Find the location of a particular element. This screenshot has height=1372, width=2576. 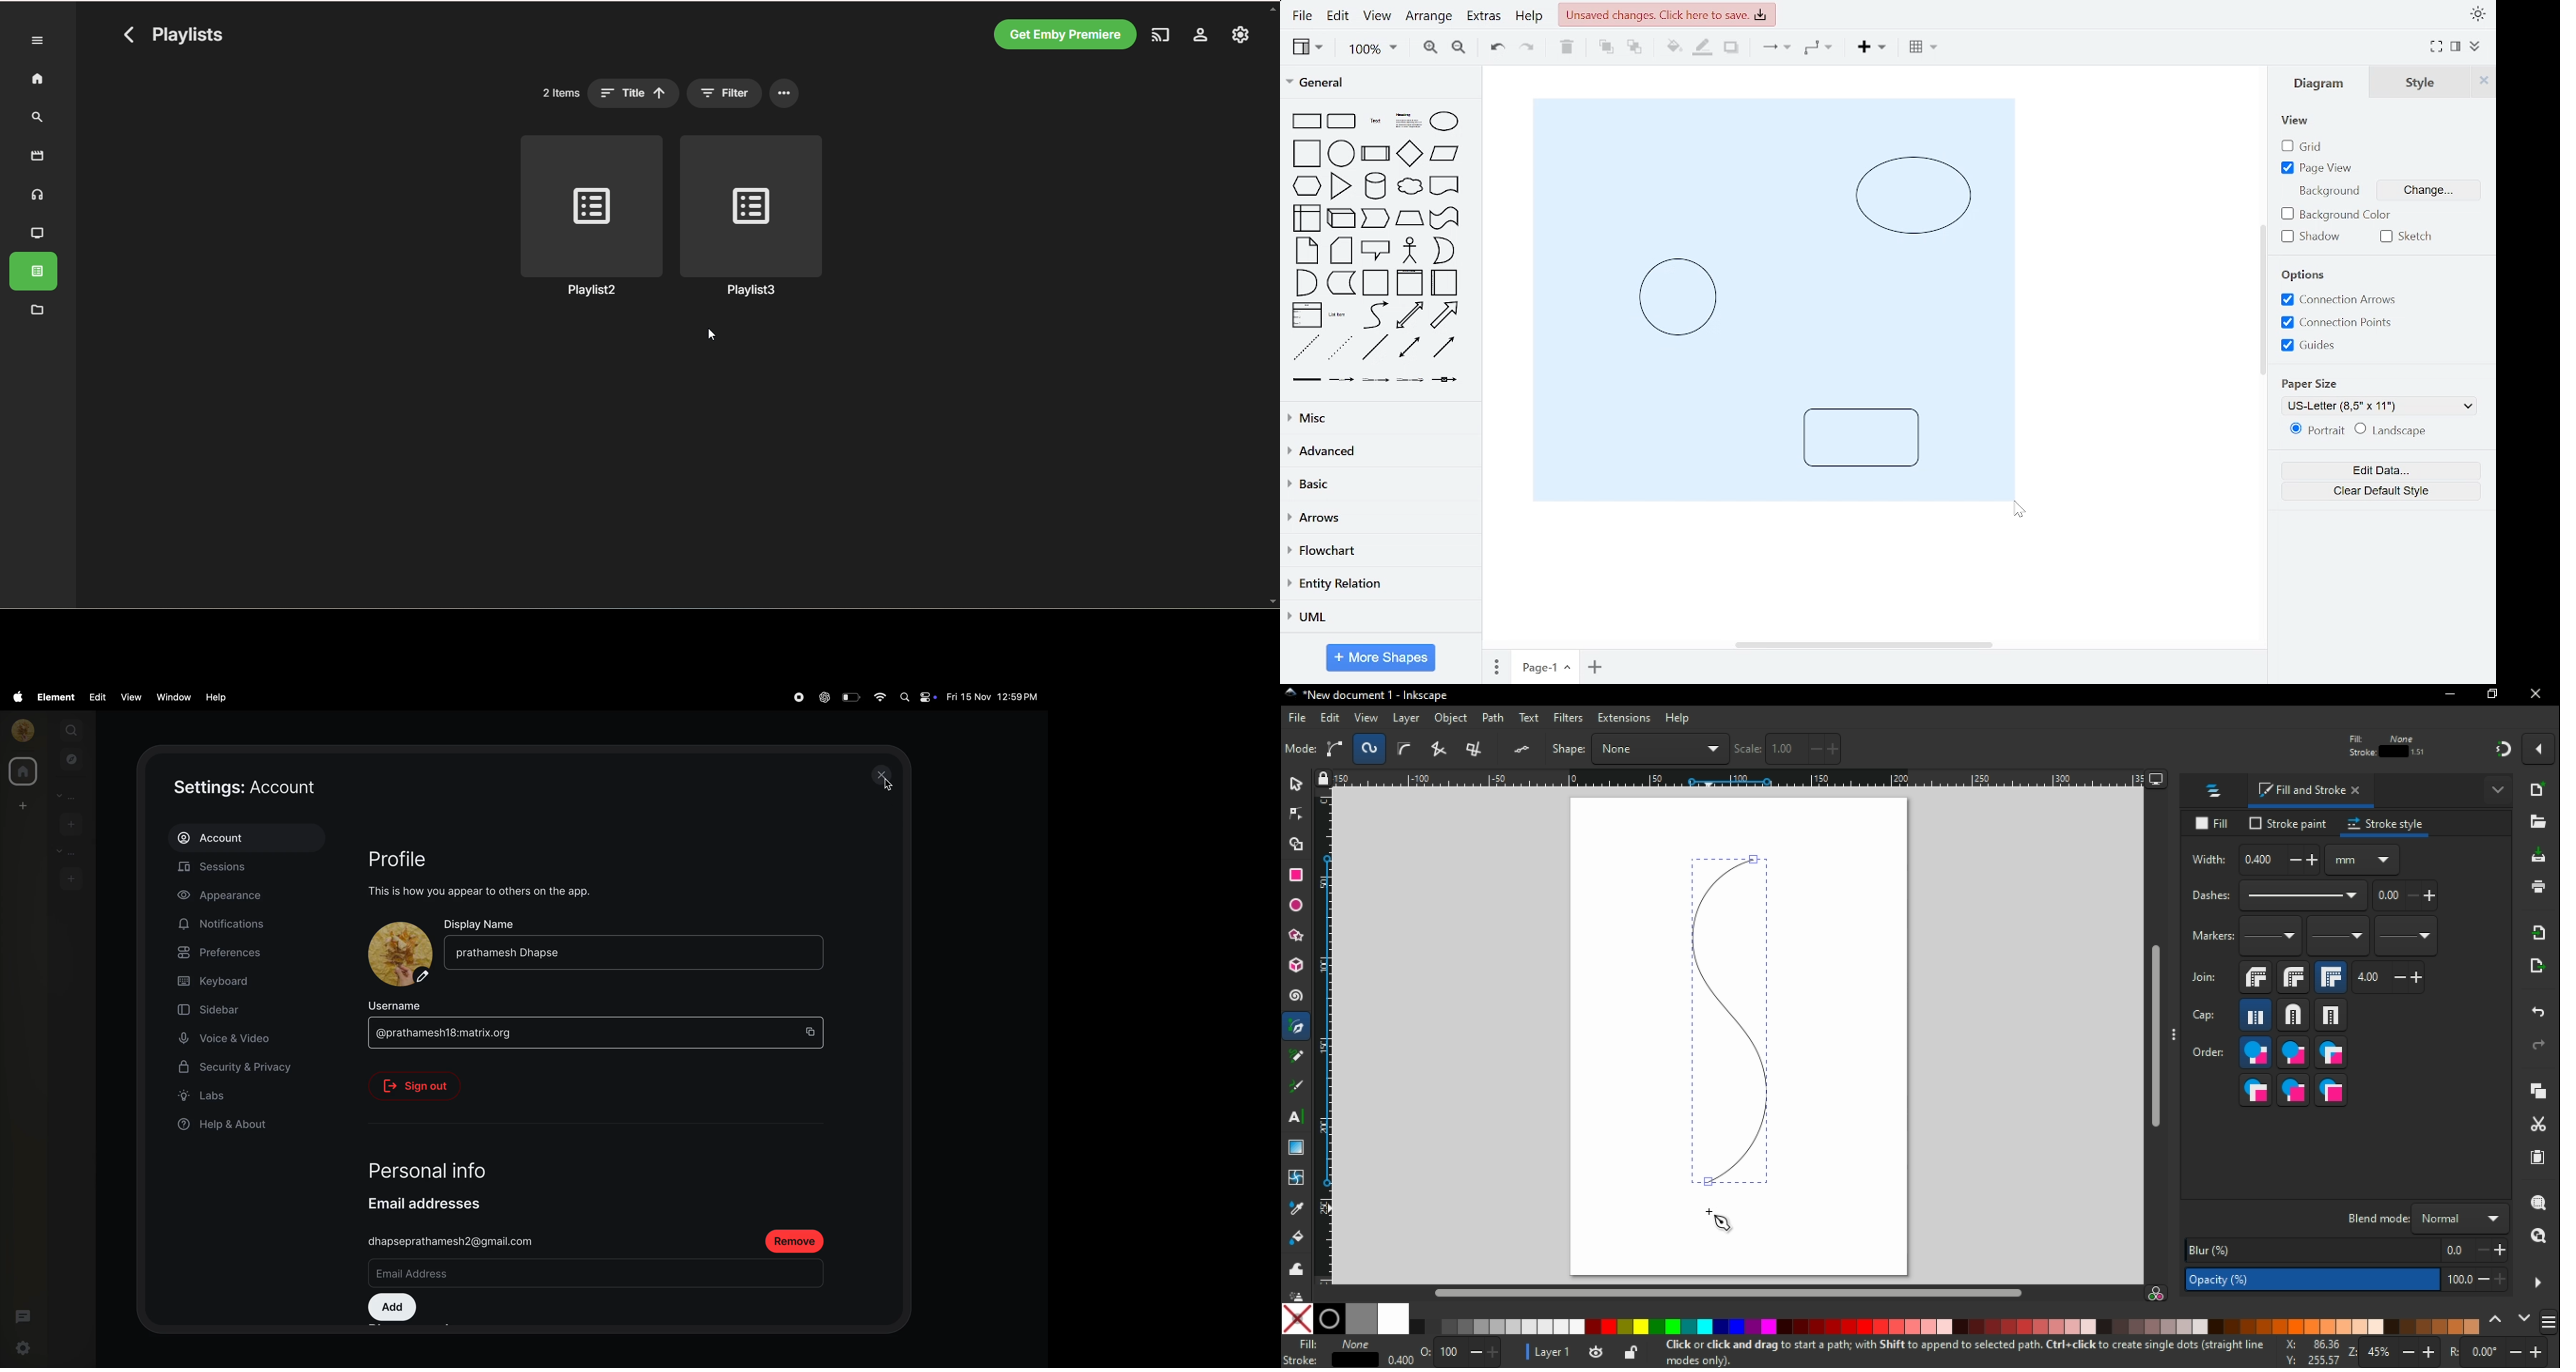

element is located at coordinates (57, 697).